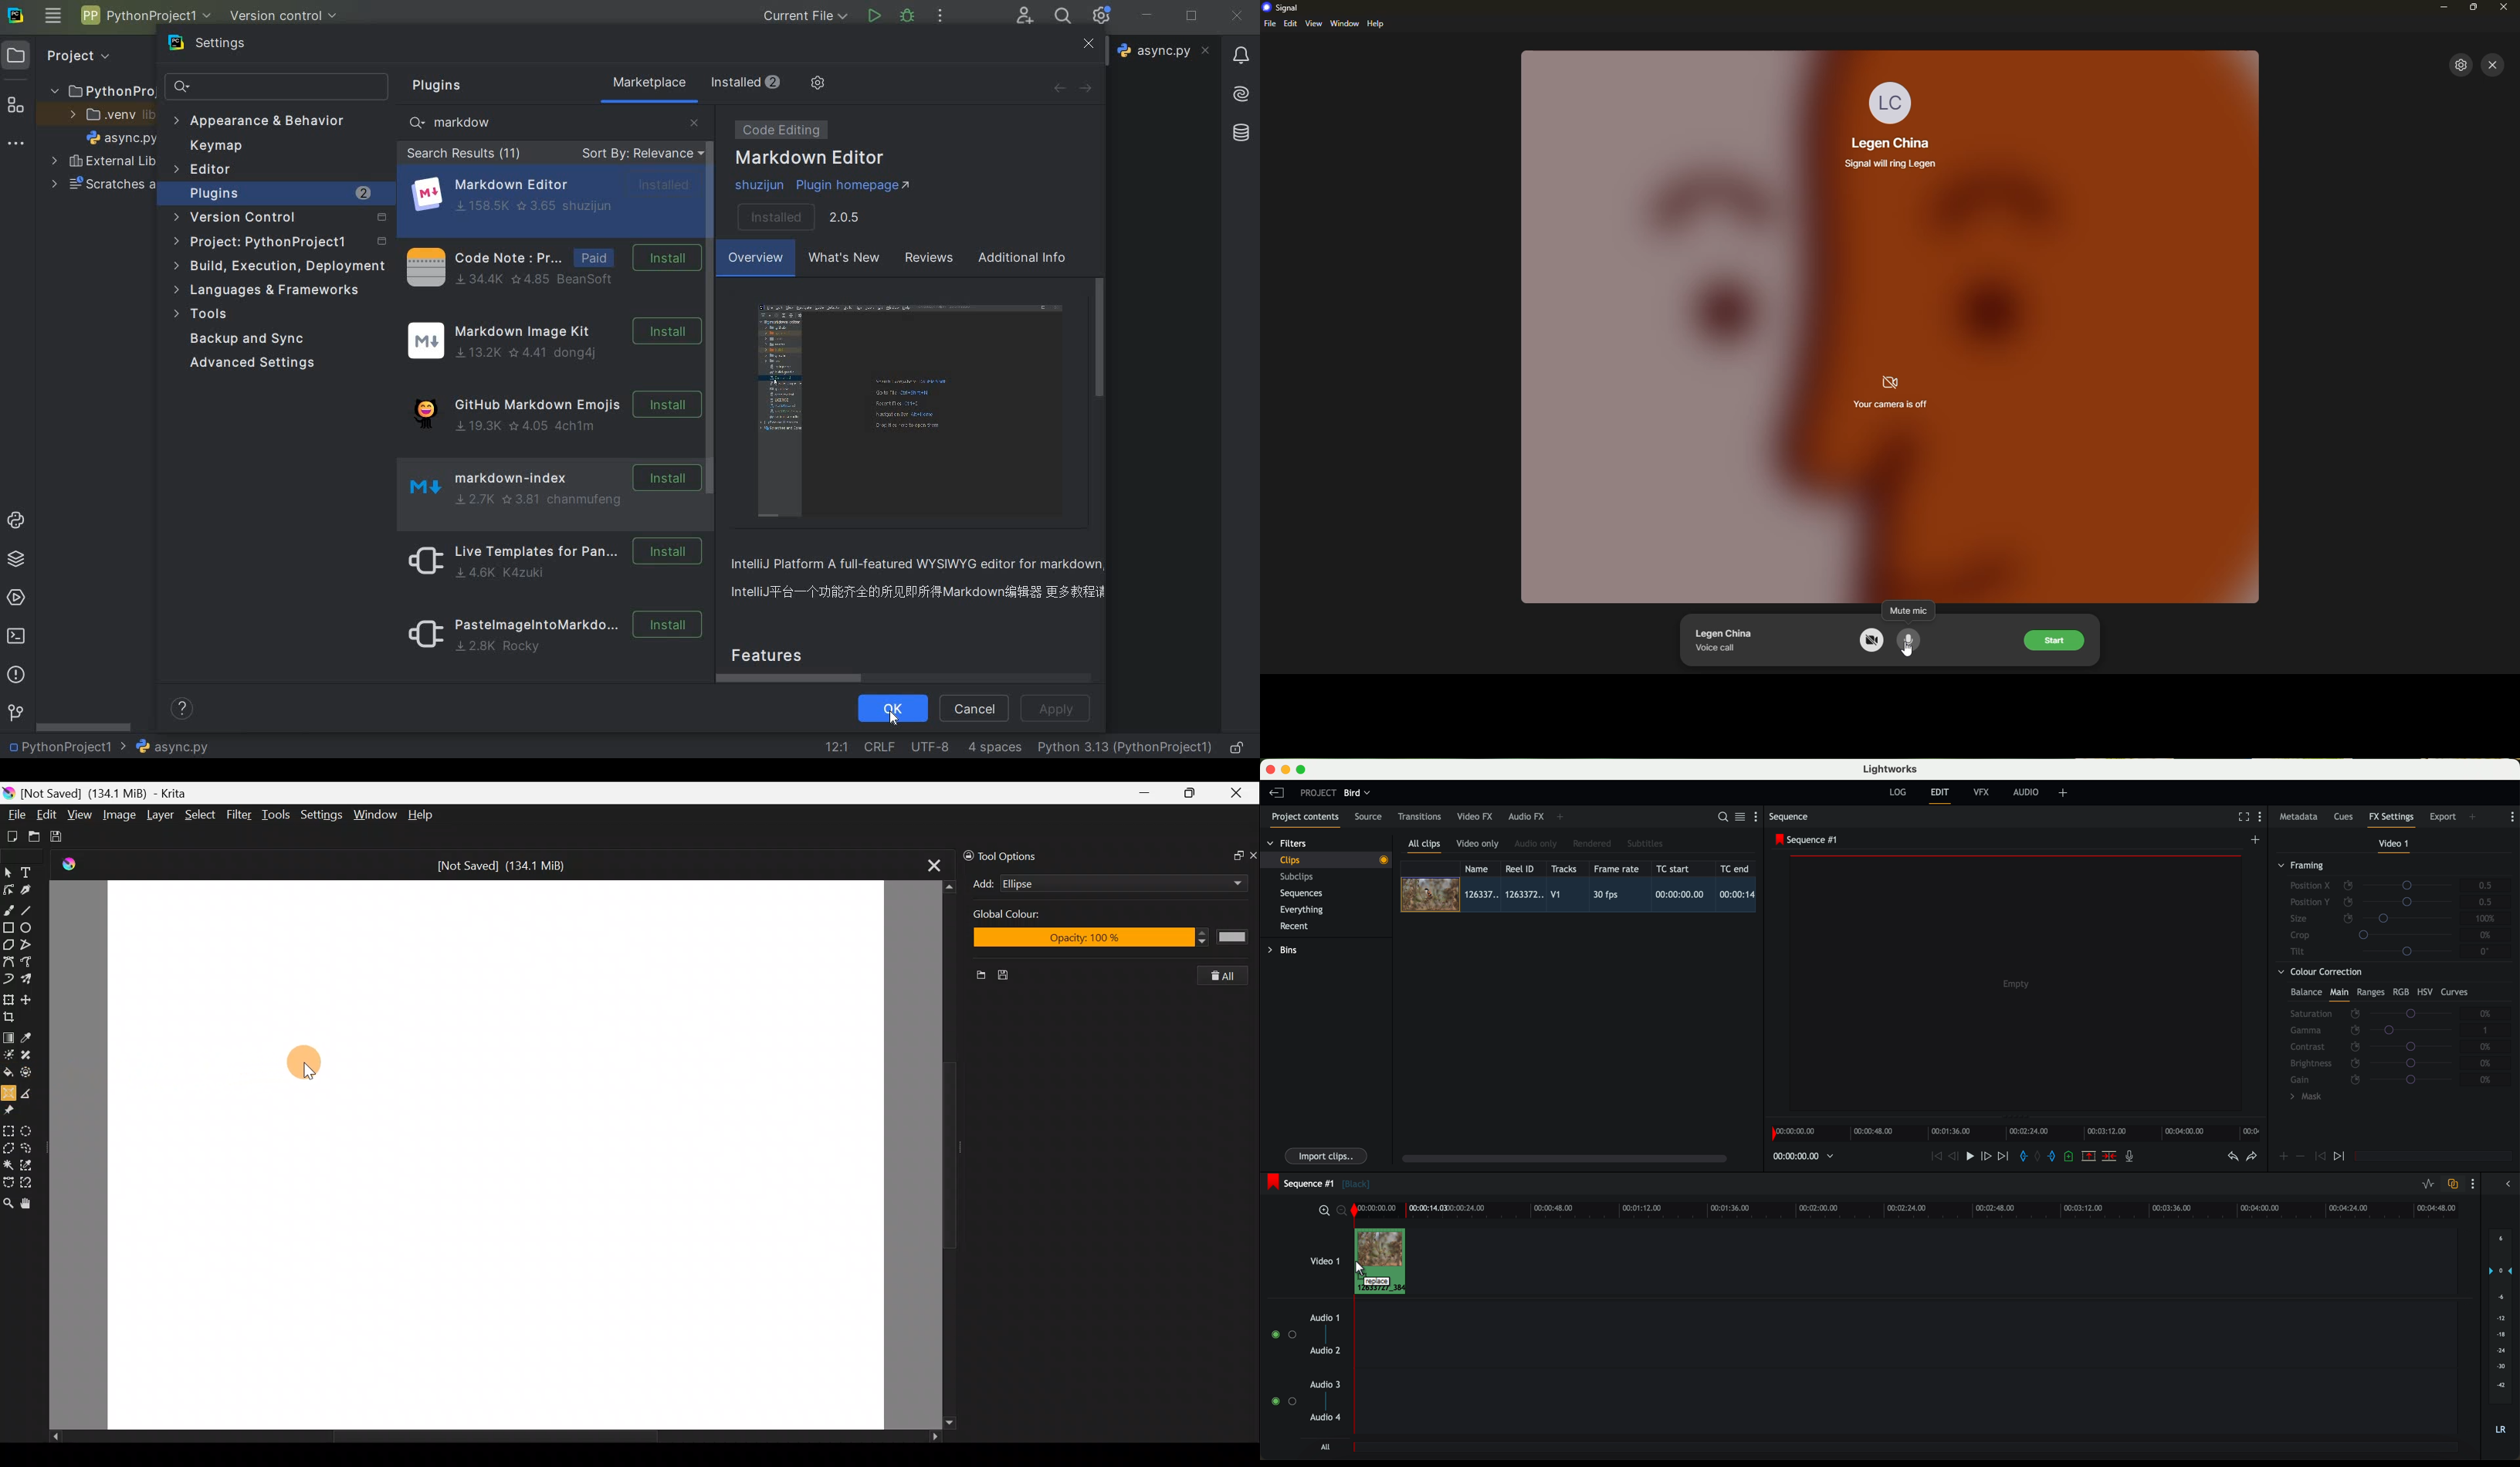 This screenshot has width=2520, height=1484. What do you see at coordinates (550, 409) in the screenshot?
I see `github markdown emojis` at bounding box center [550, 409].